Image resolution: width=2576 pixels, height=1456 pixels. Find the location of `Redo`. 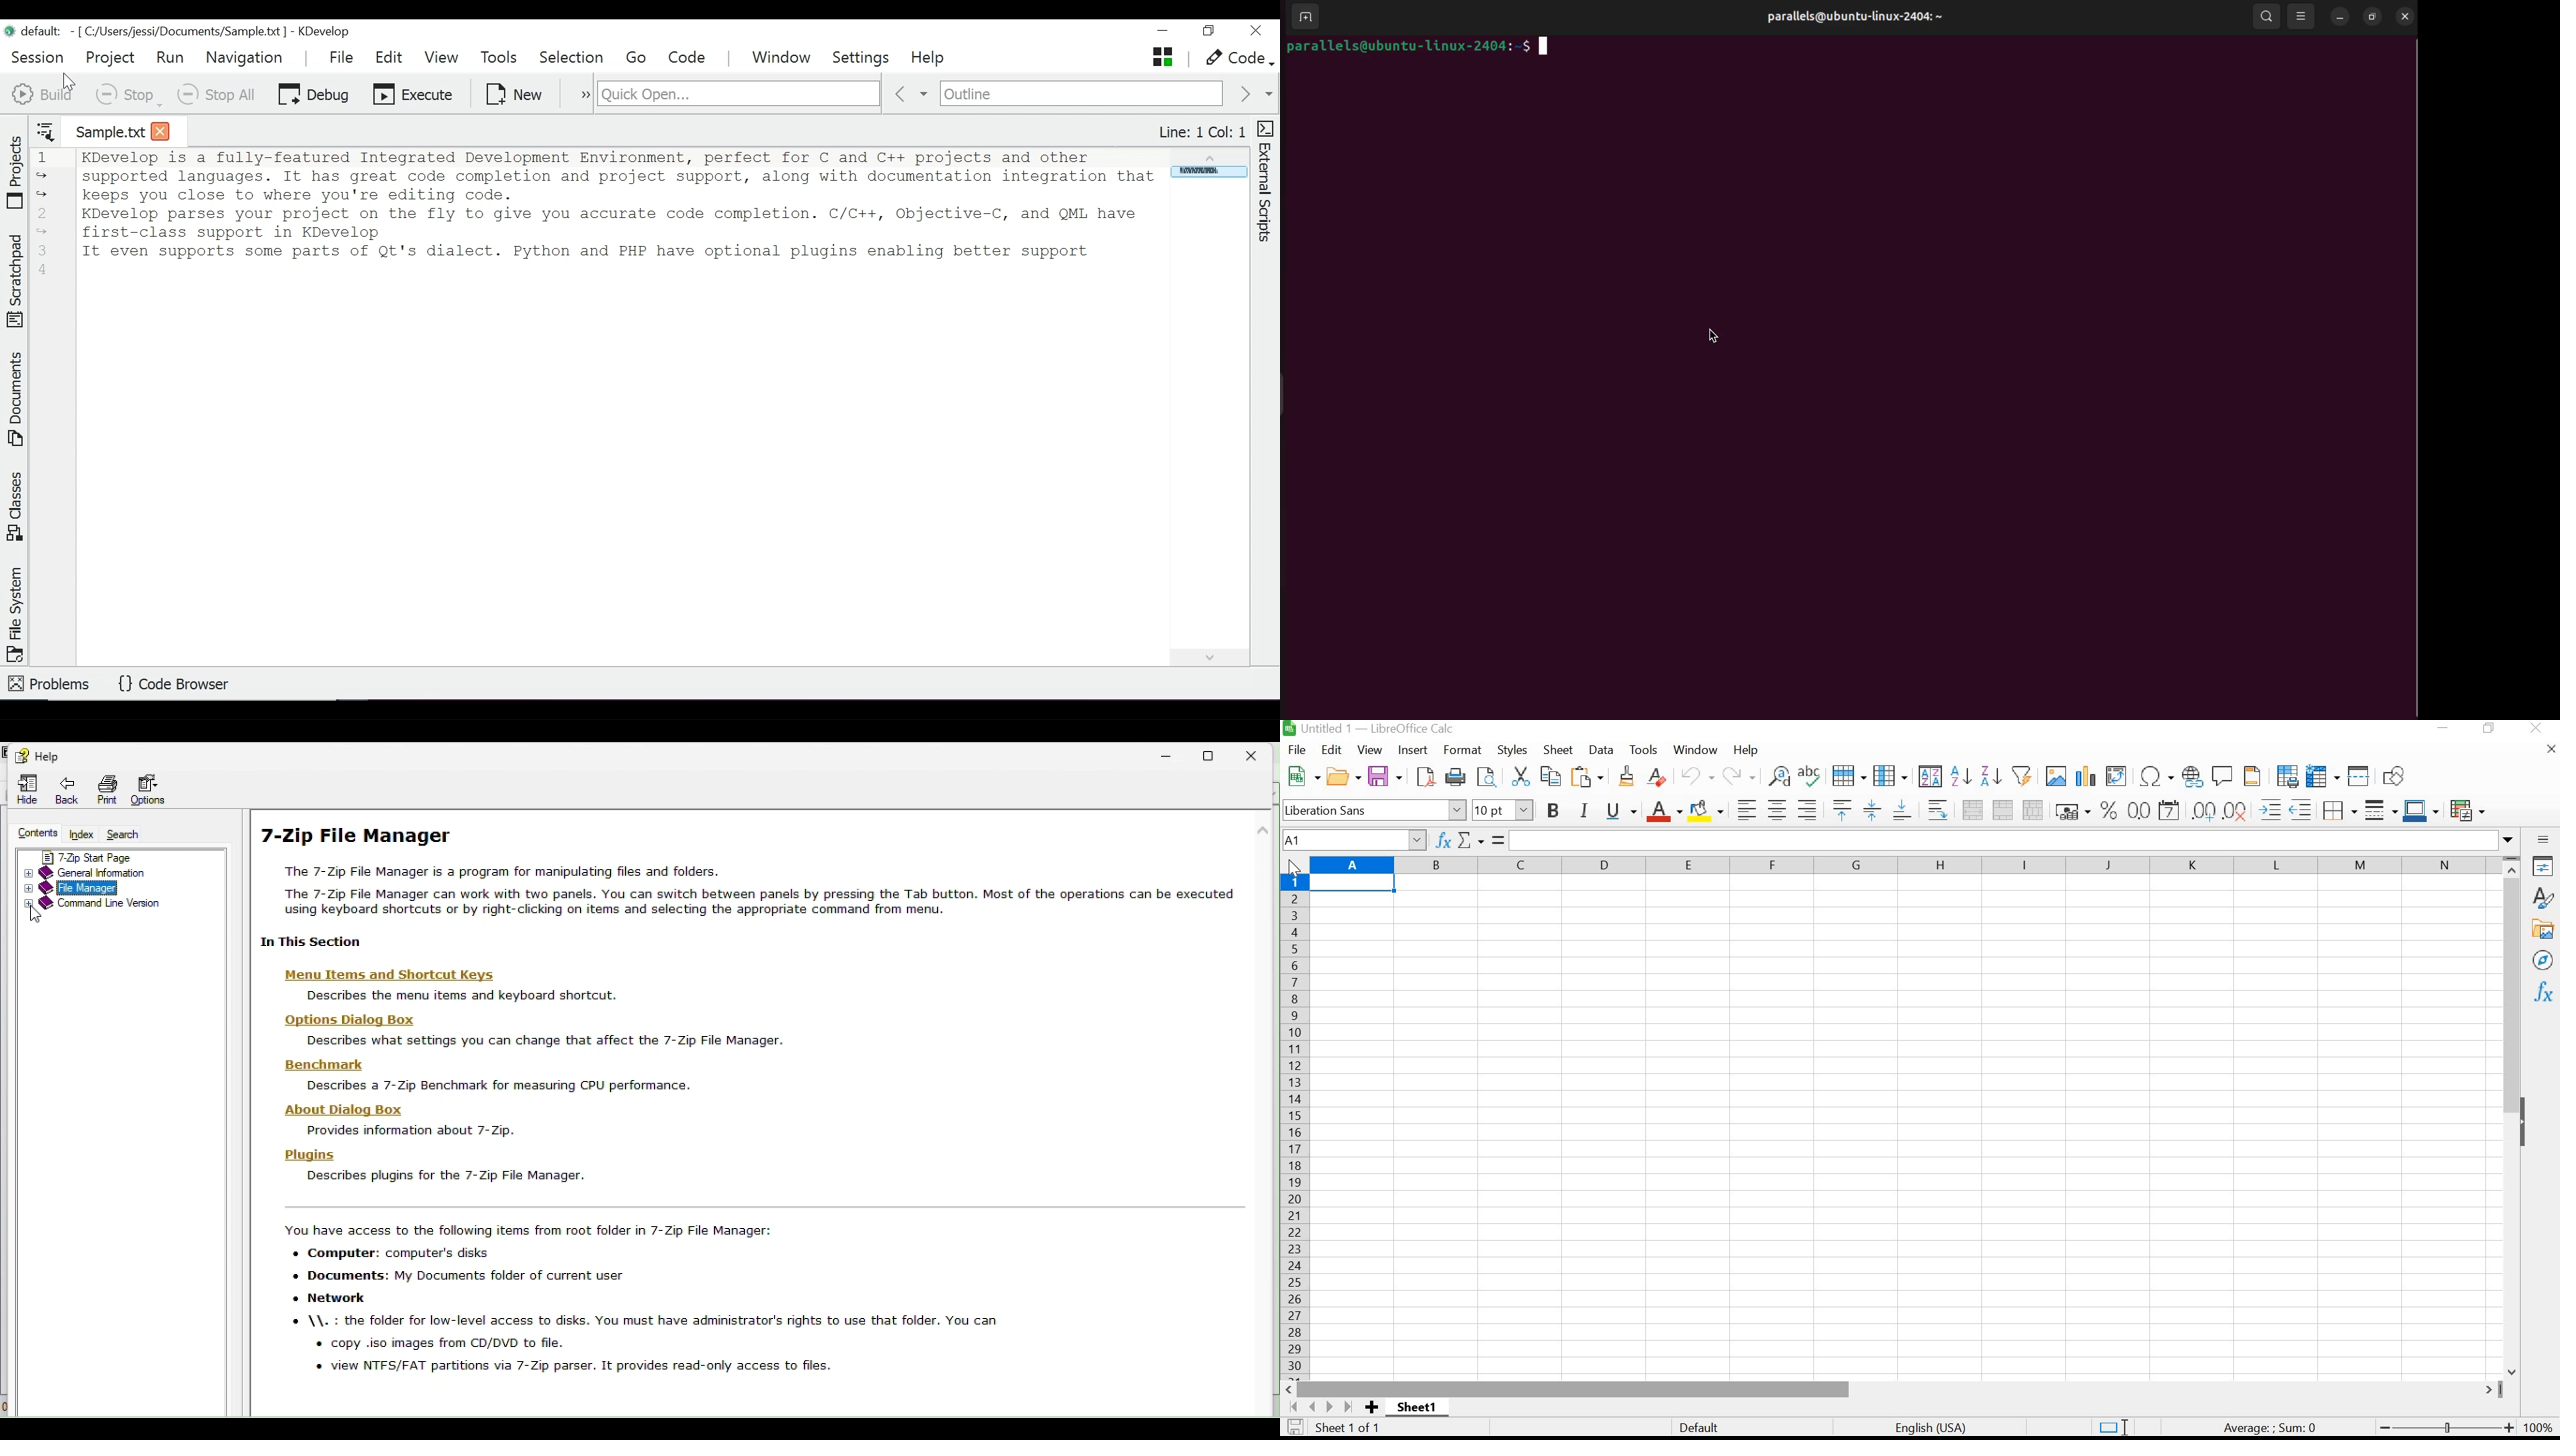

Redo is located at coordinates (1739, 777).